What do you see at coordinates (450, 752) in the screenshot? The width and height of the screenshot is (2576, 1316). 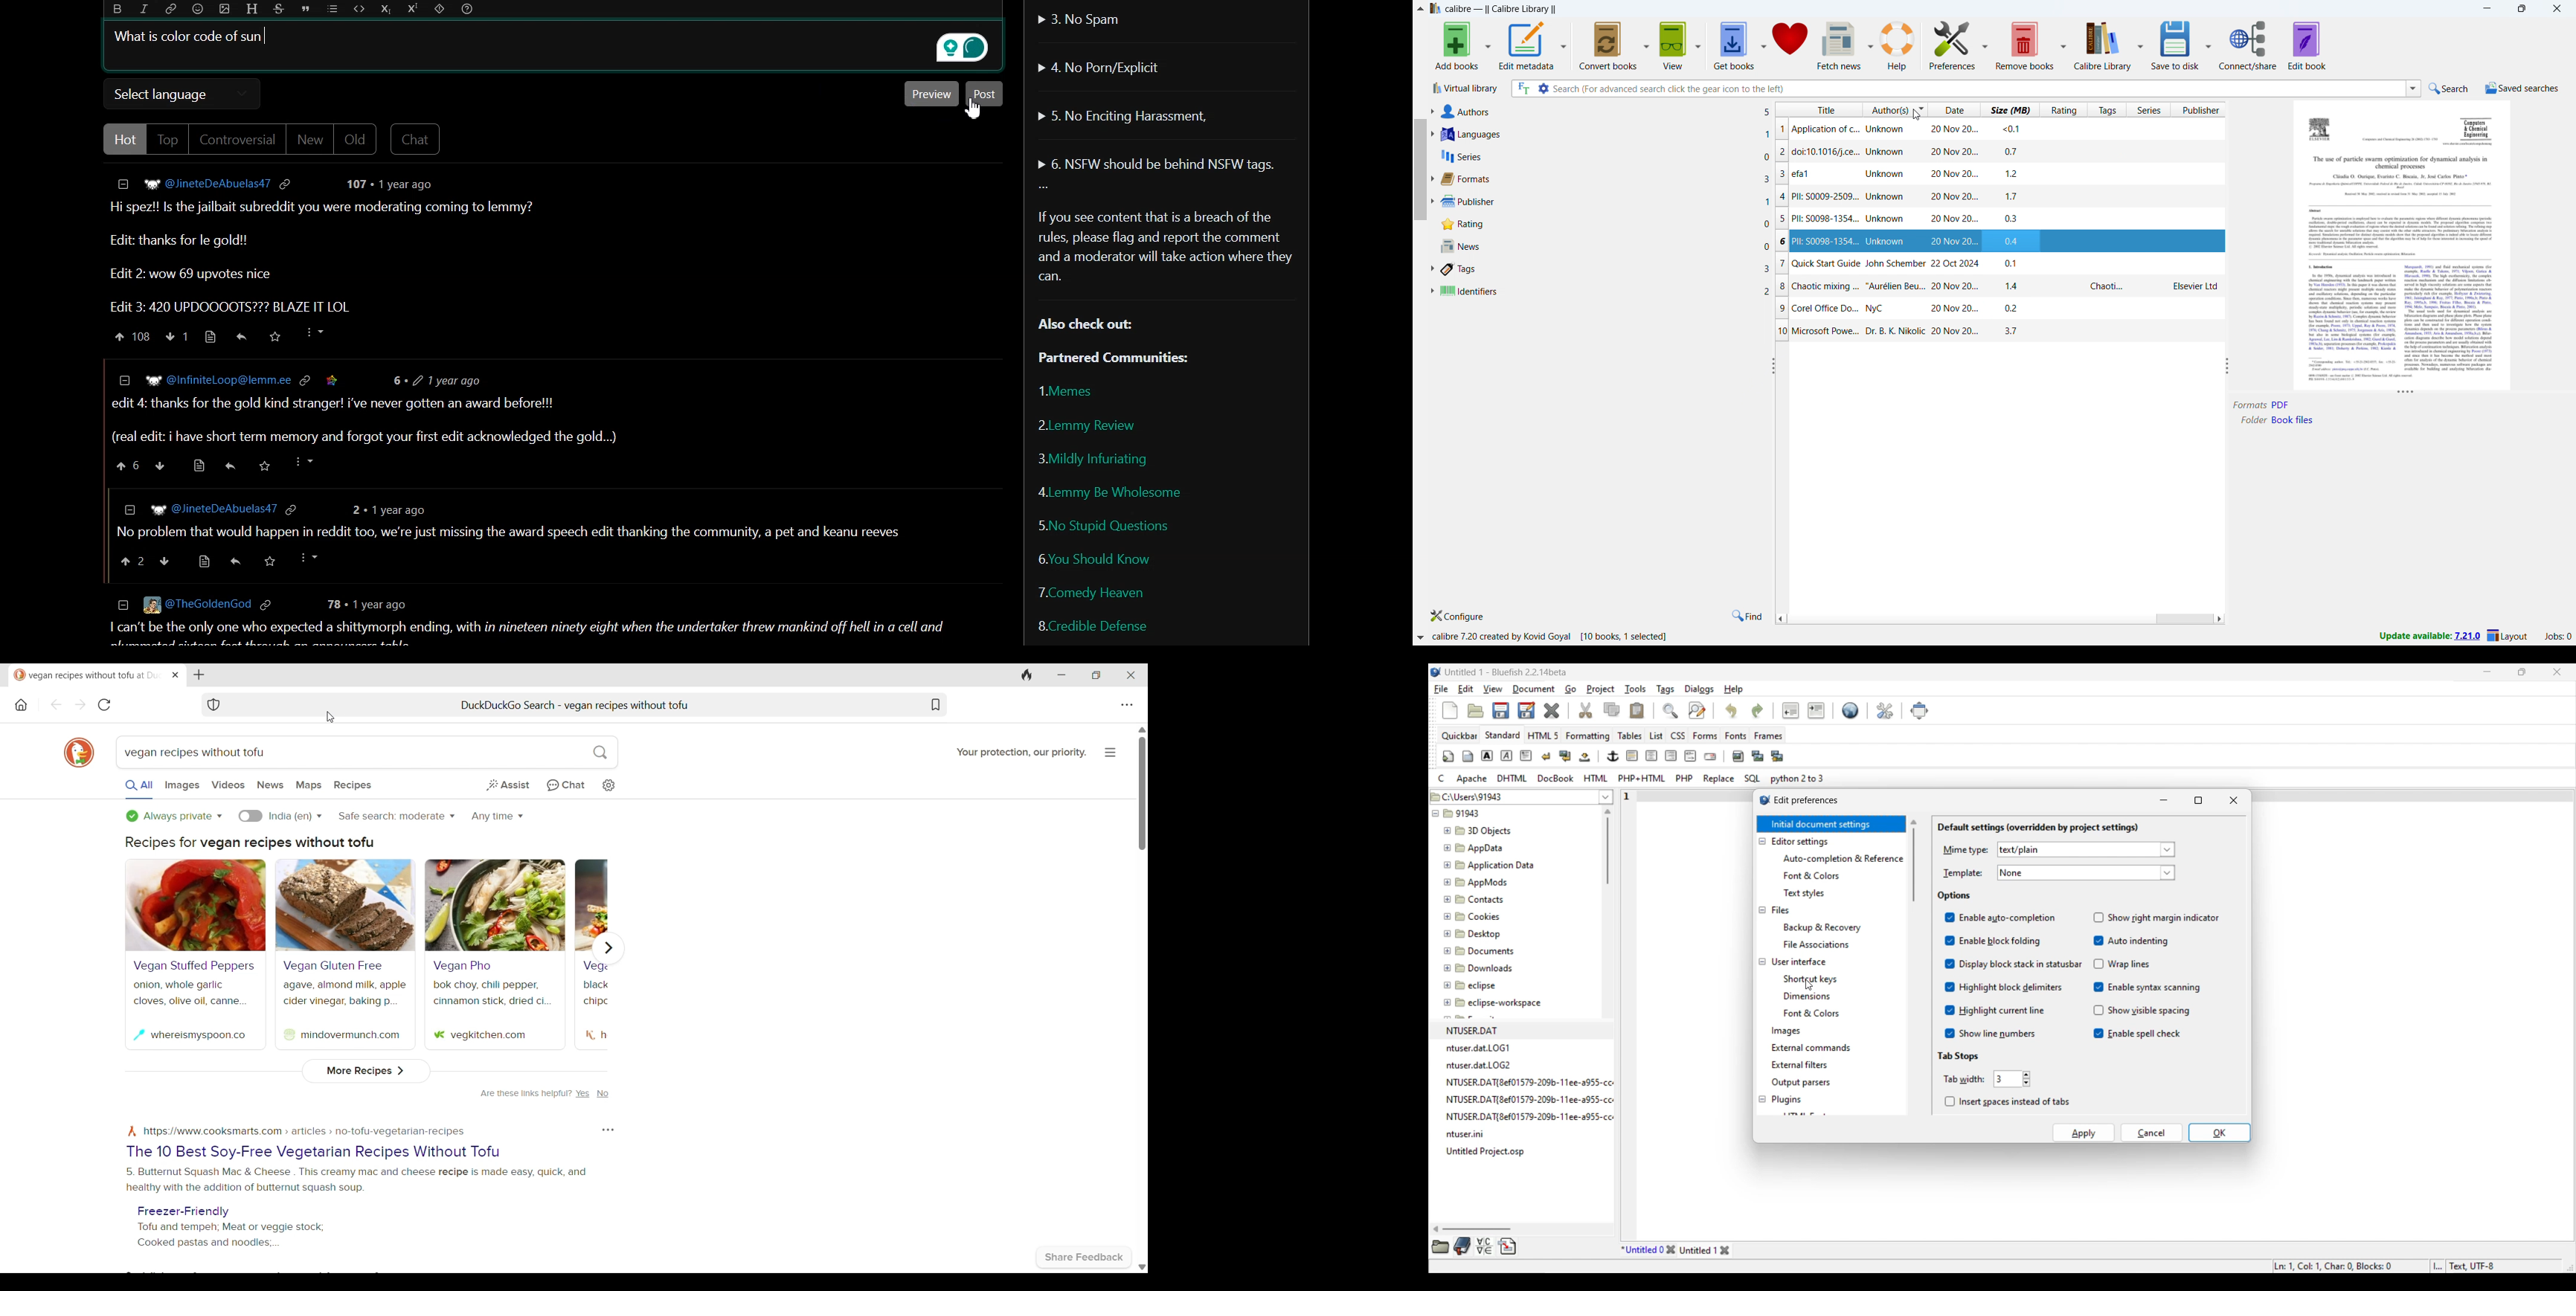 I see `Search box` at bounding box center [450, 752].